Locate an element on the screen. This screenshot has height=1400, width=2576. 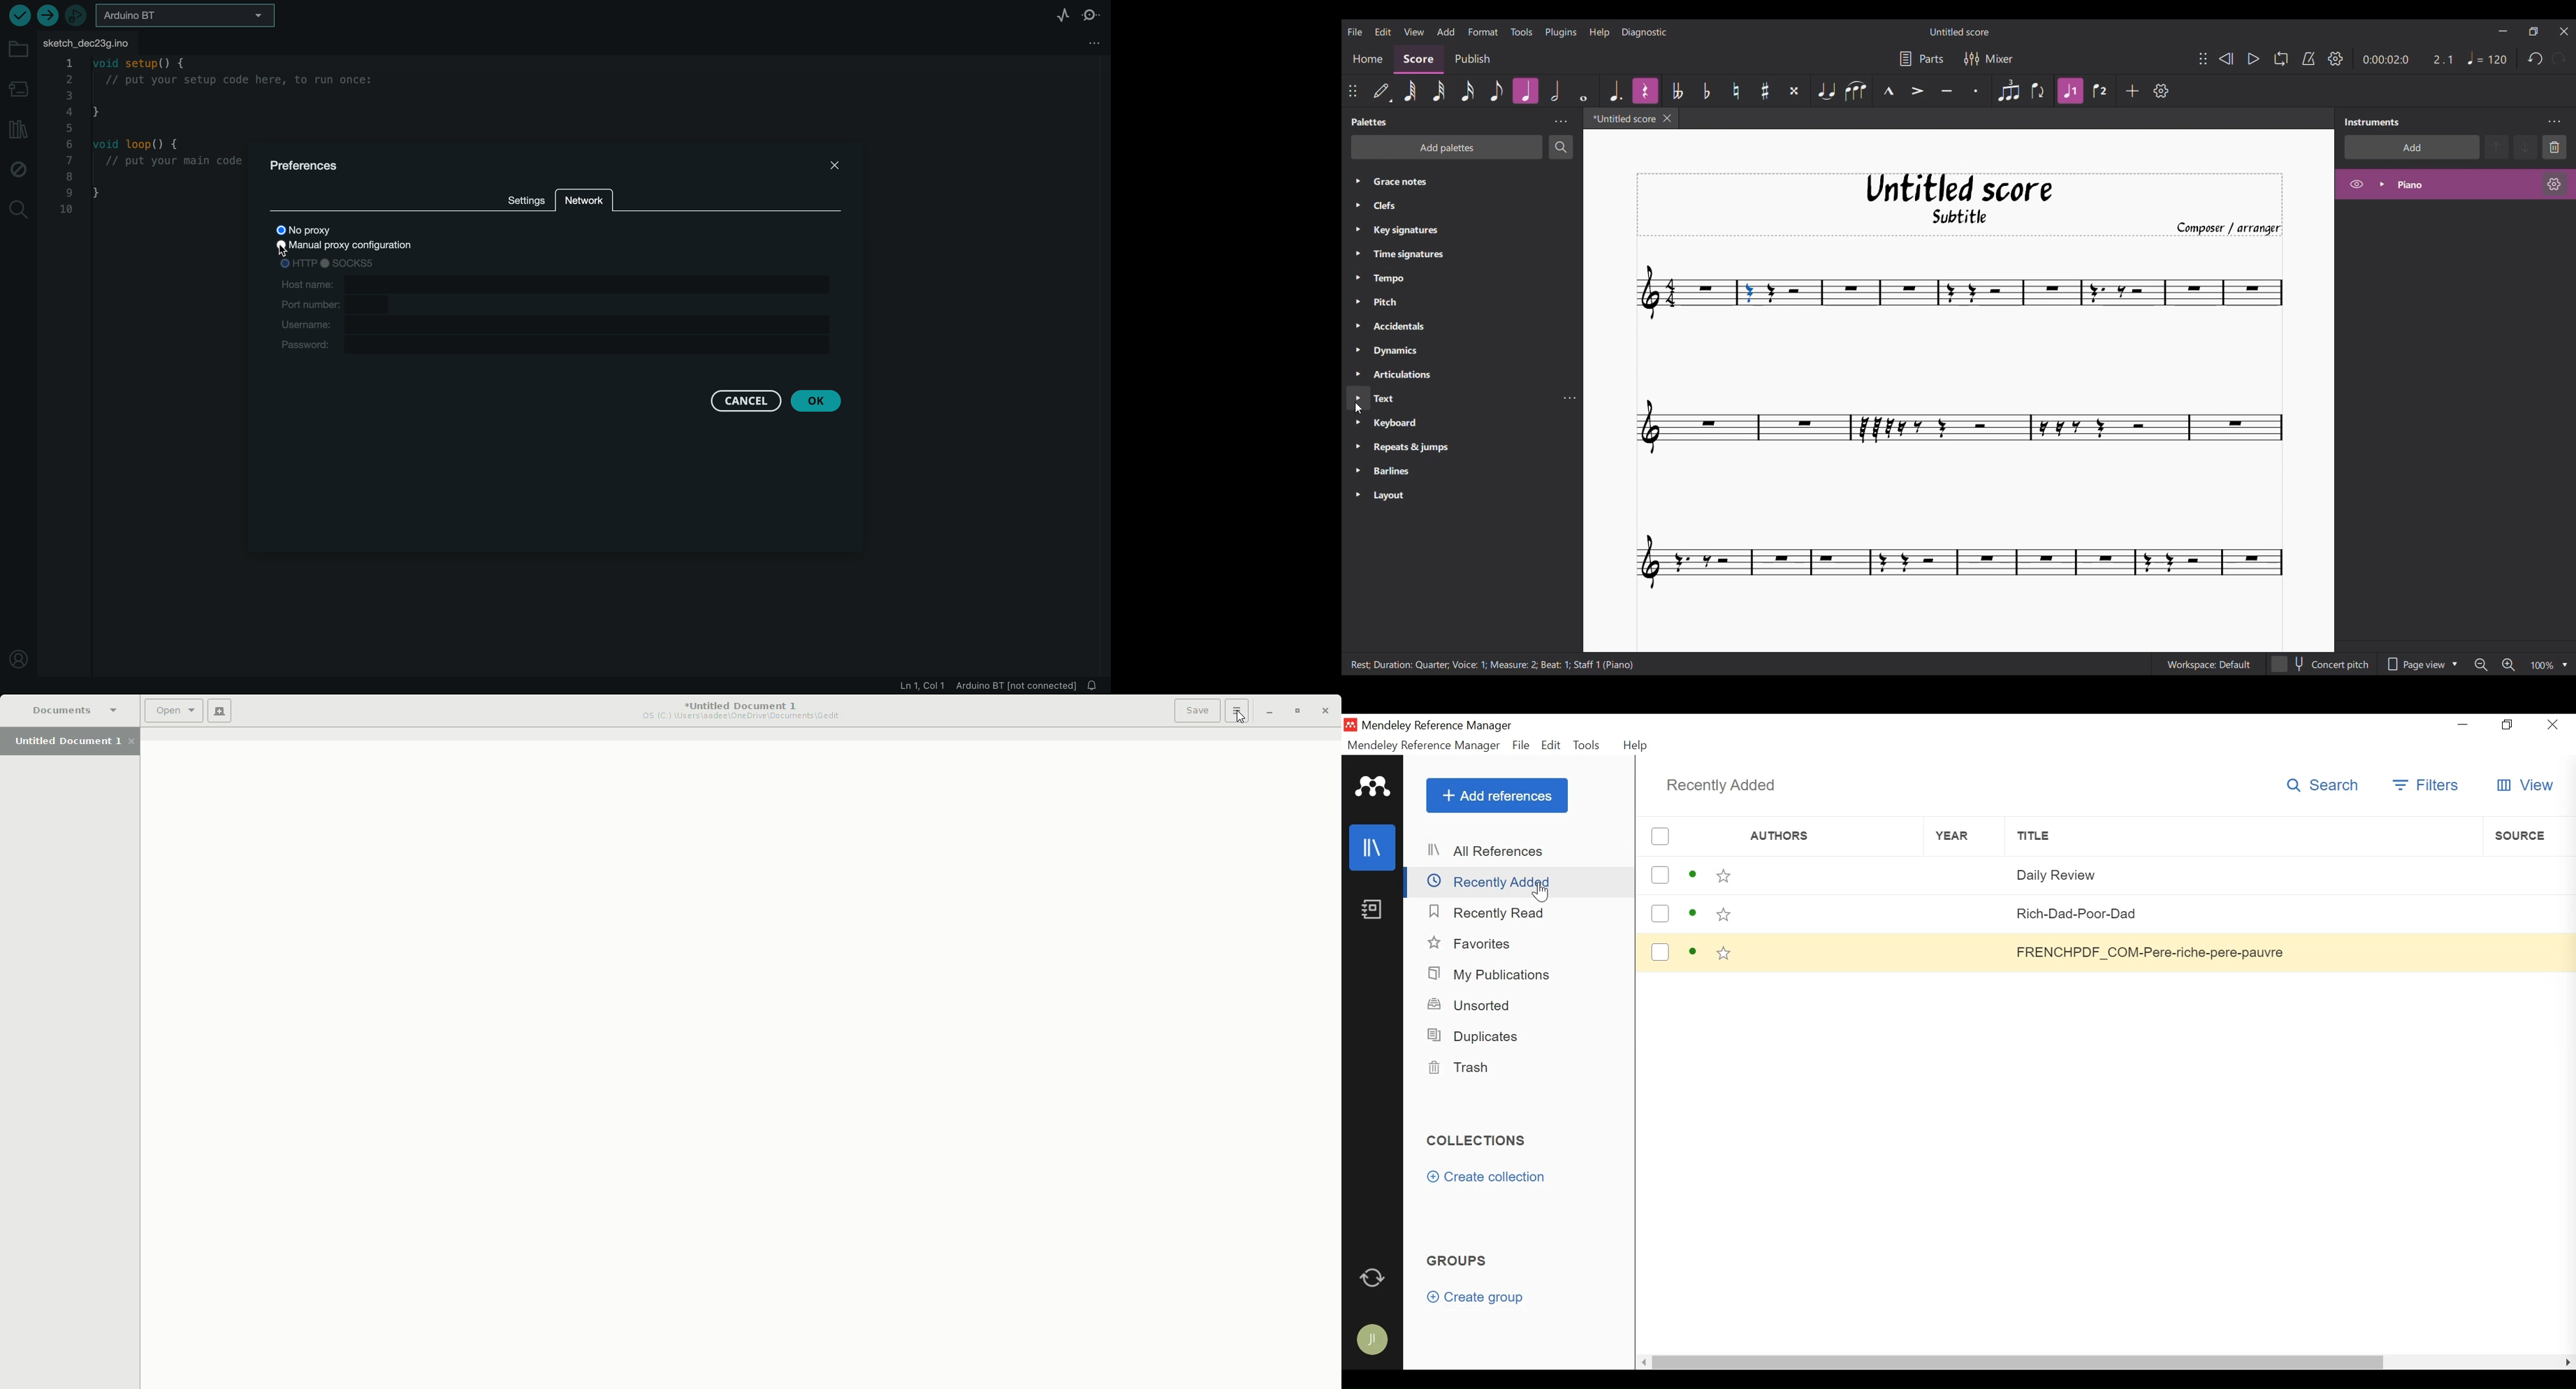
(un)select Favorite is located at coordinates (1723, 876).